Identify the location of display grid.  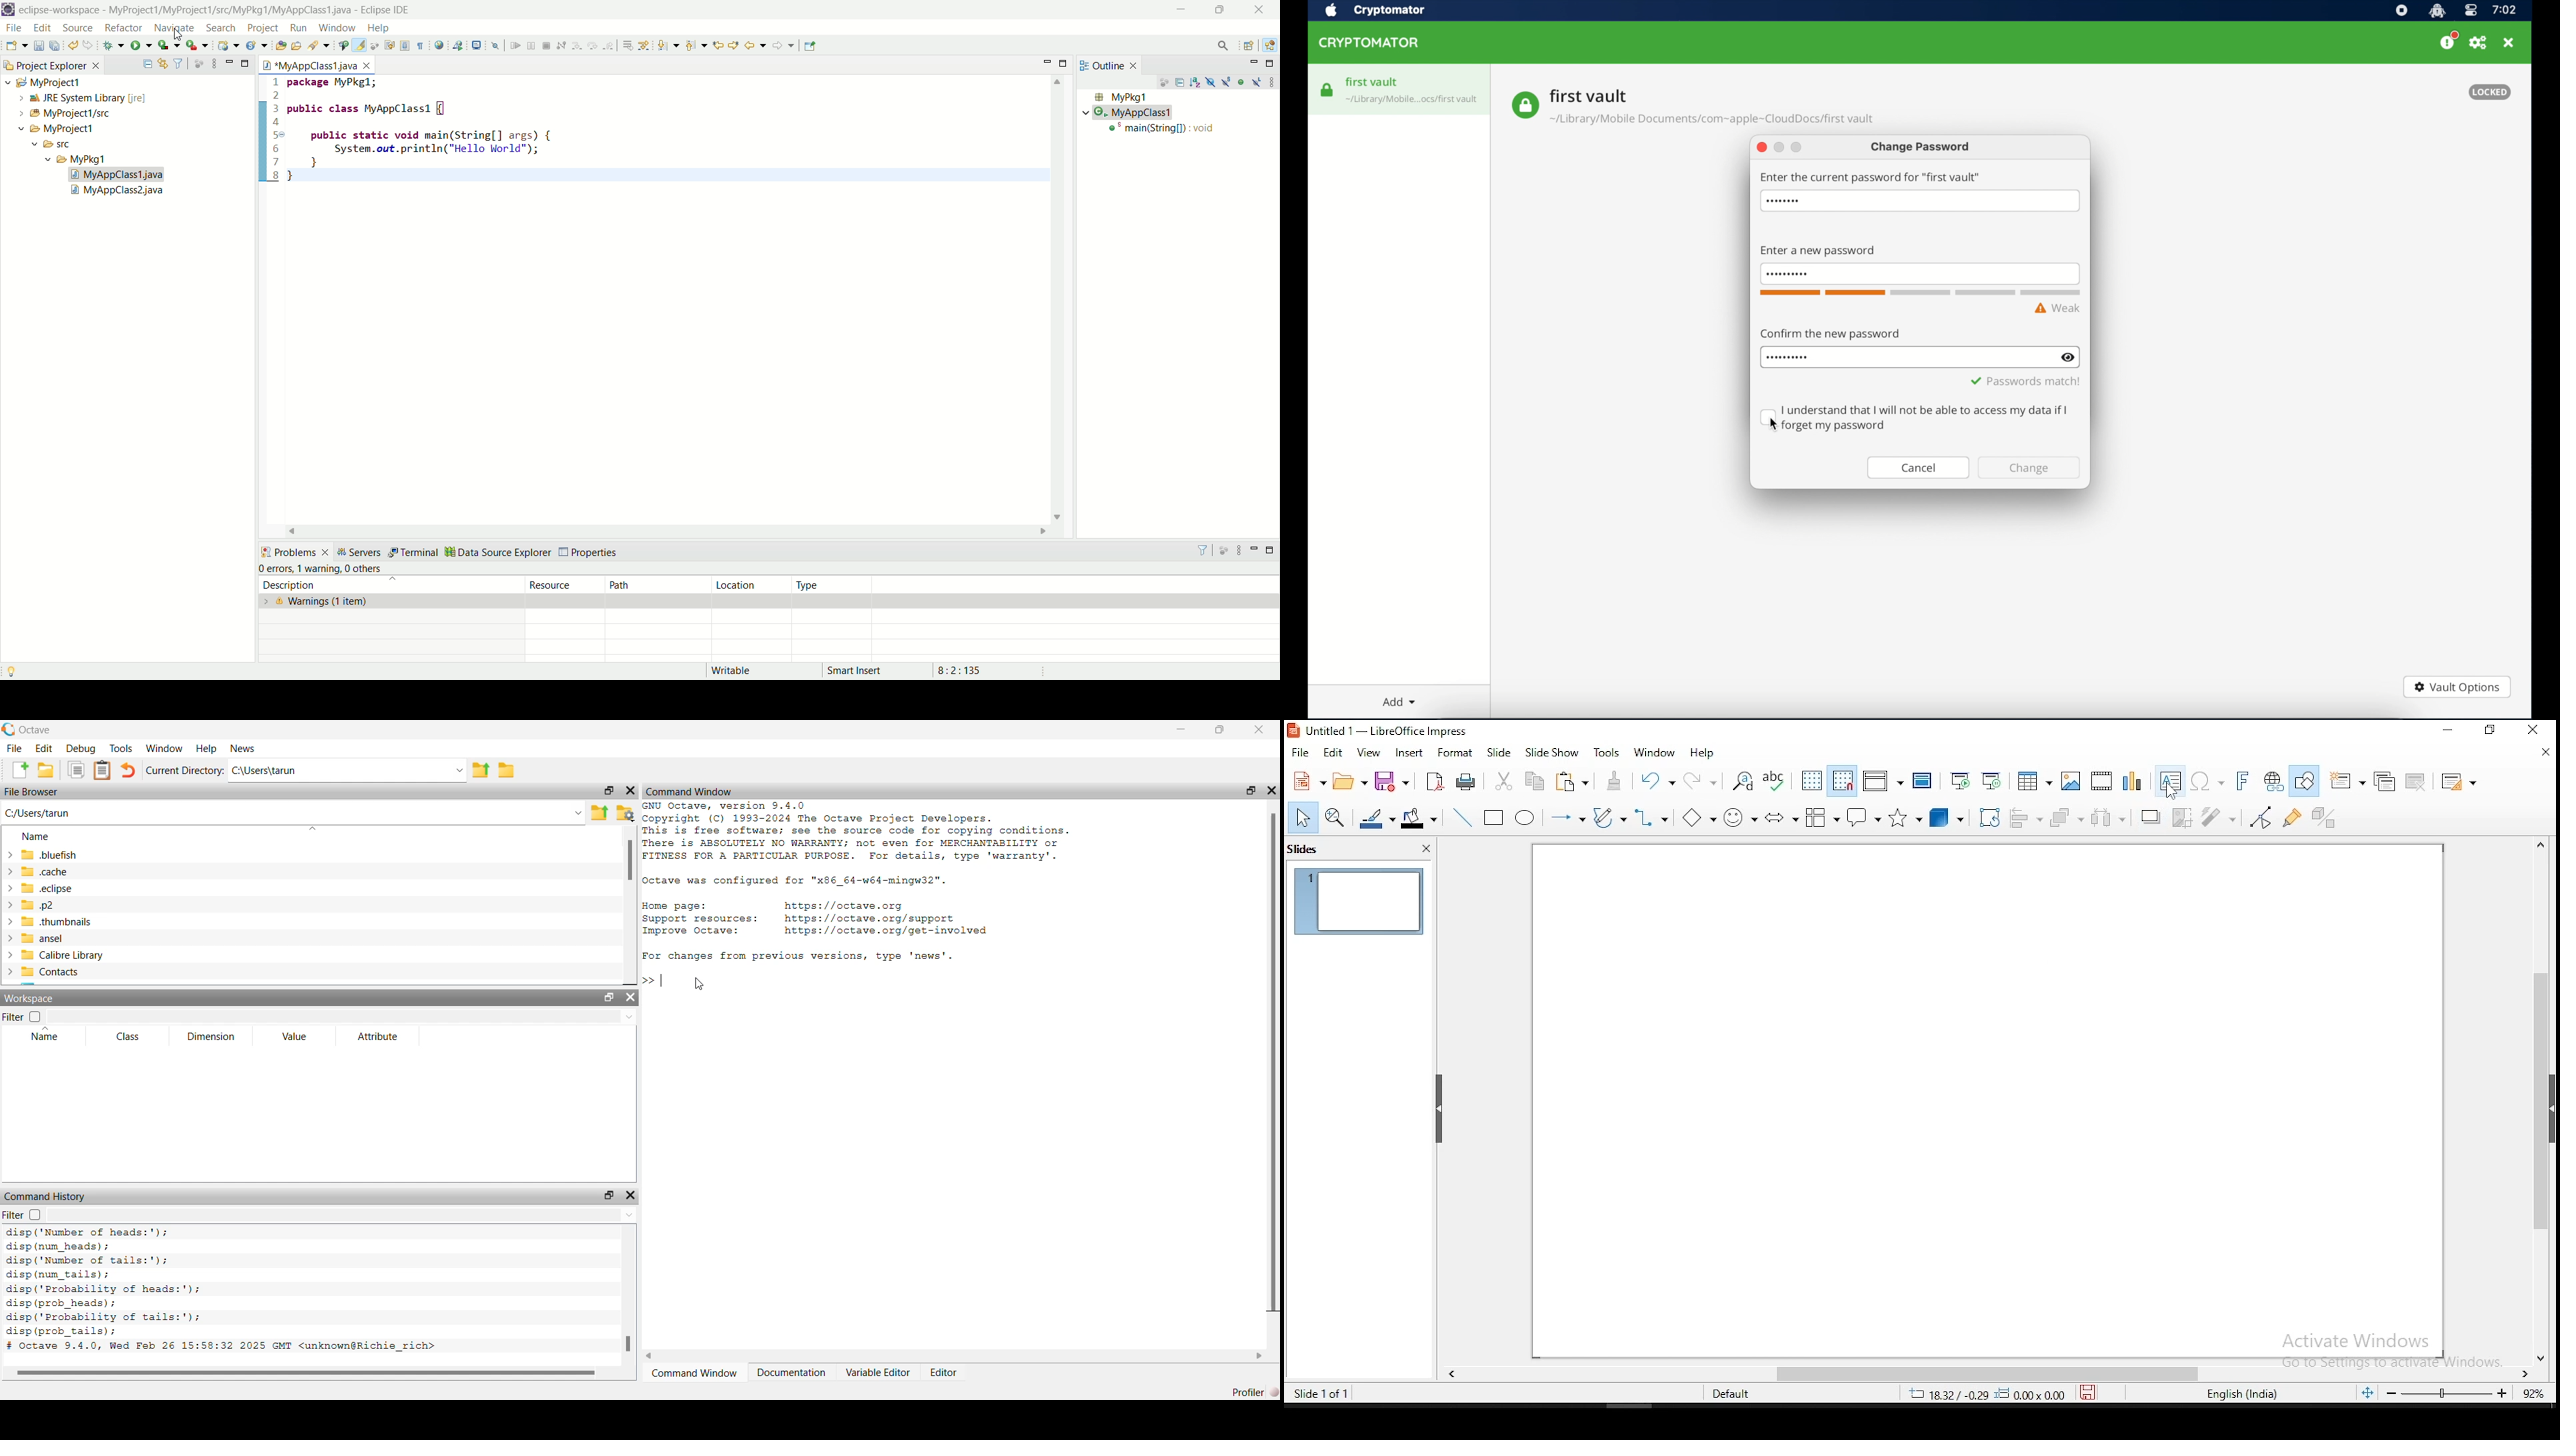
(1813, 781).